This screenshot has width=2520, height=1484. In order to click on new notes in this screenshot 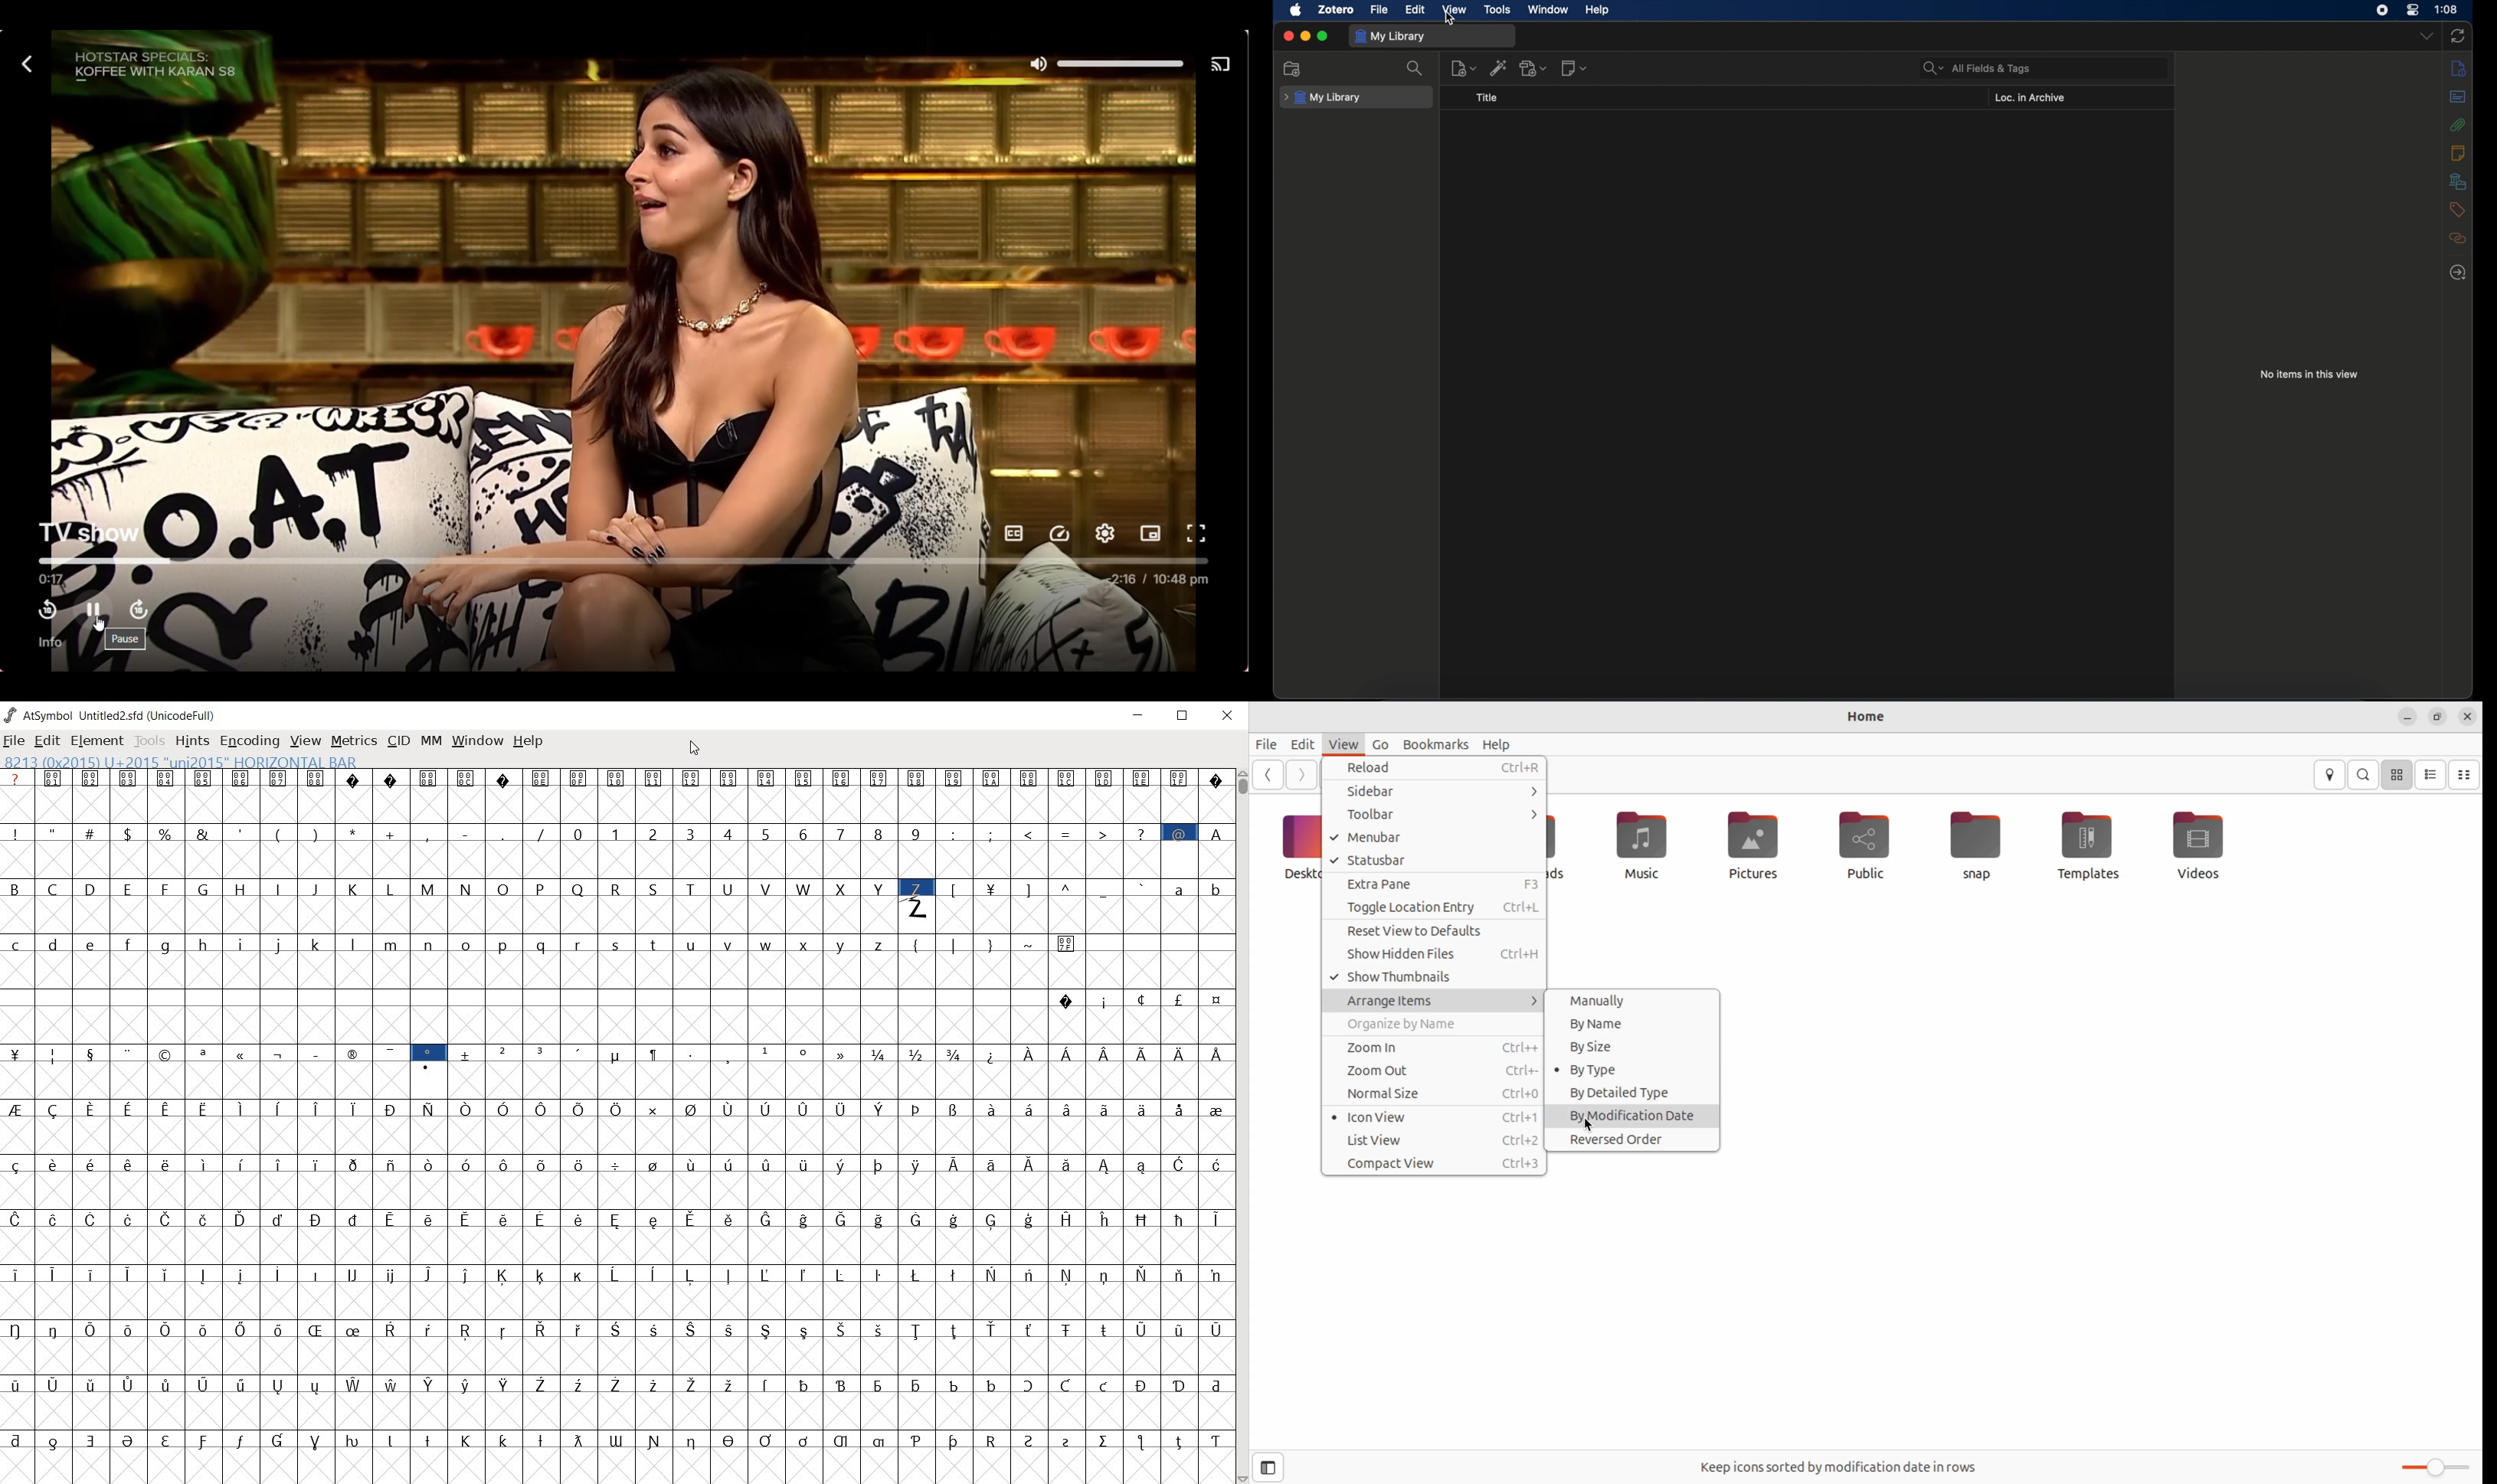, I will do `click(1575, 68)`.